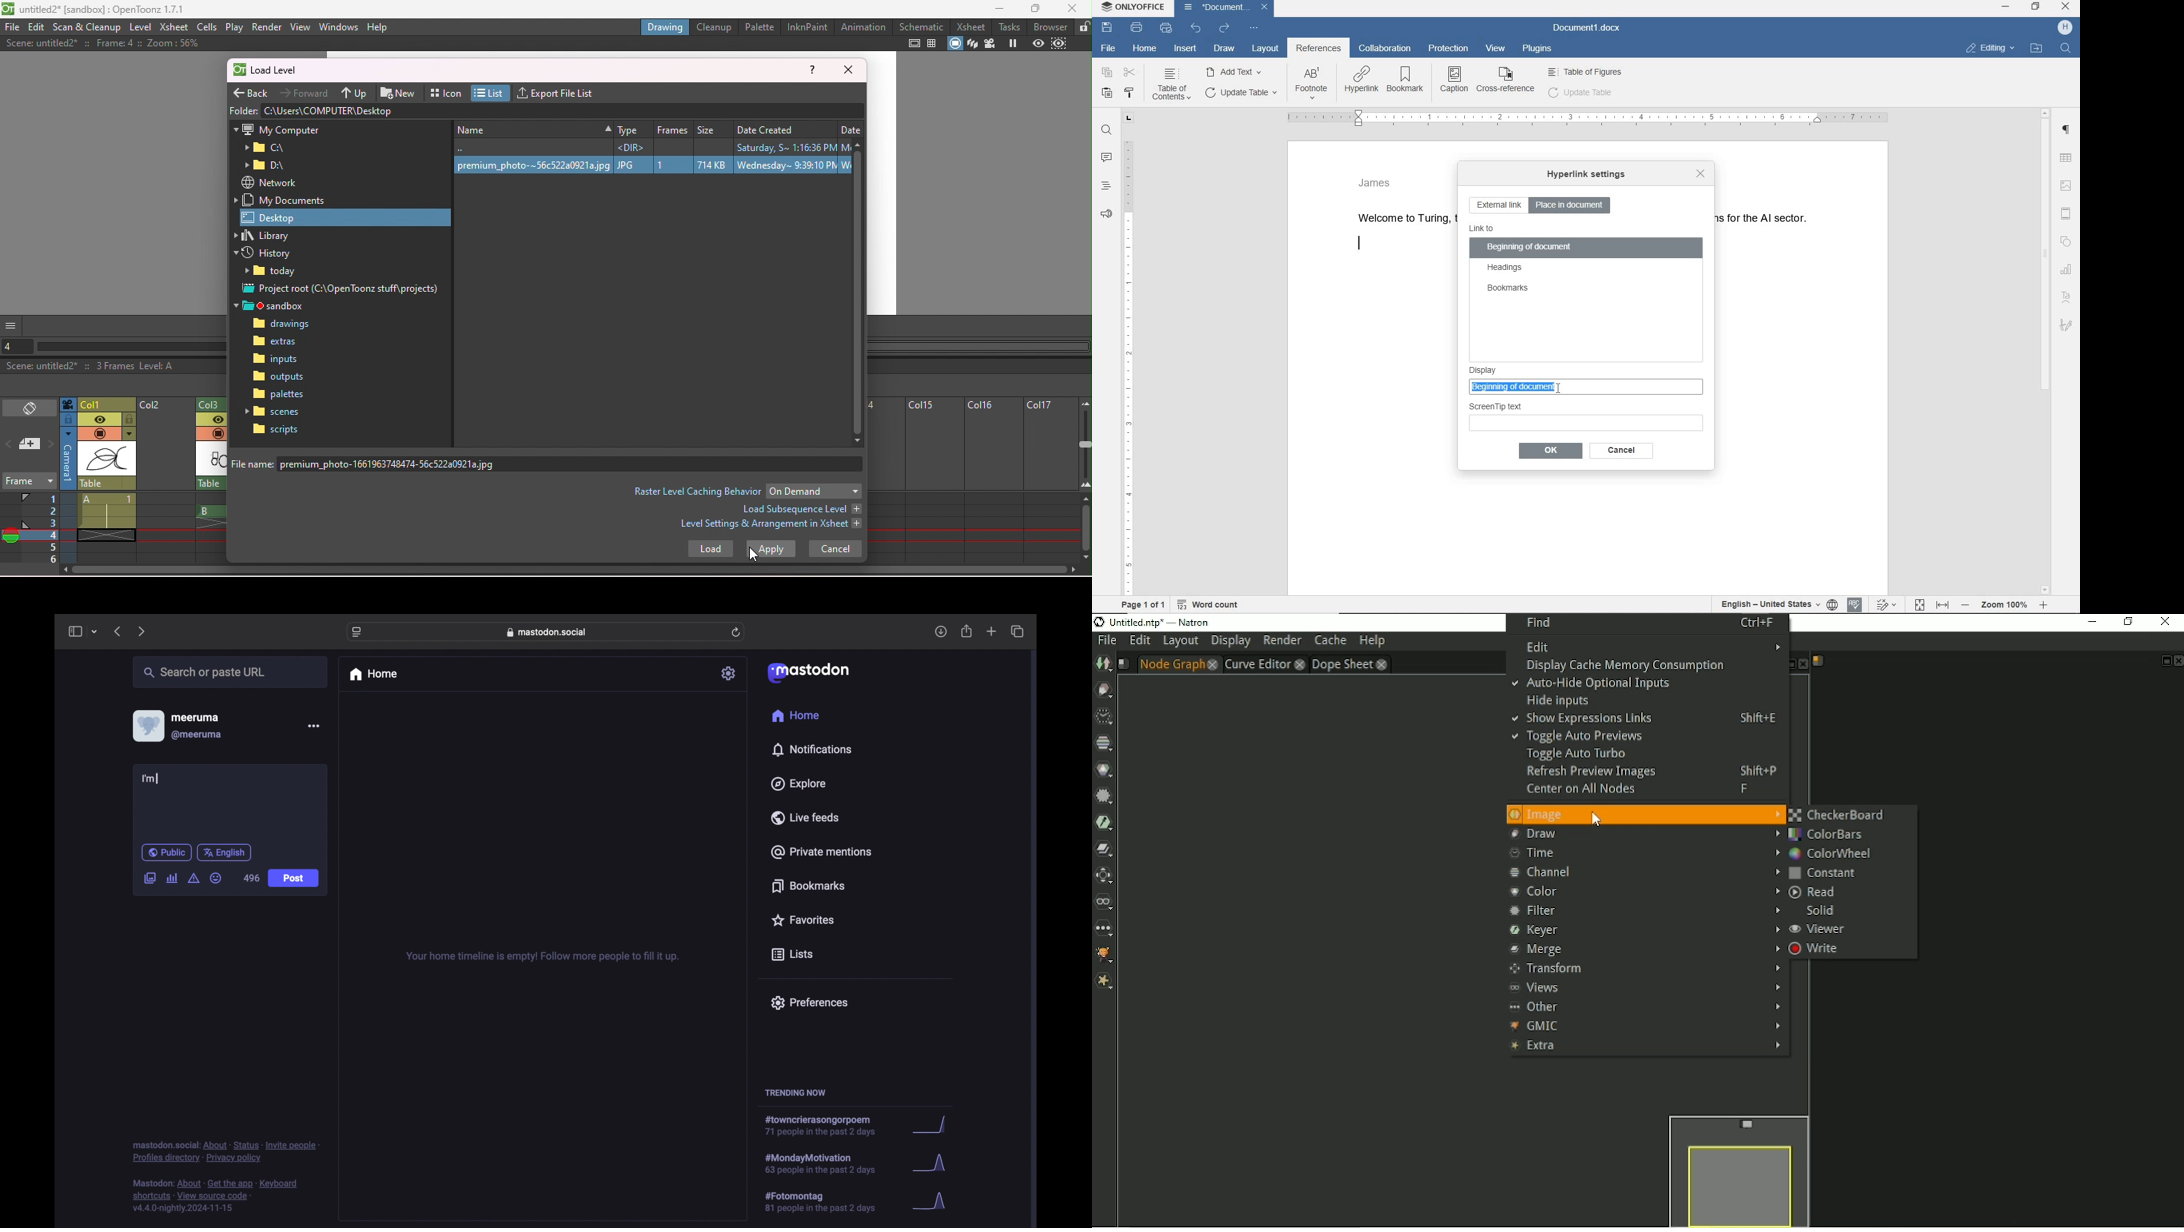  Describe the element at coordinates (251, 878) in the screenshot. I see `496` at that location.